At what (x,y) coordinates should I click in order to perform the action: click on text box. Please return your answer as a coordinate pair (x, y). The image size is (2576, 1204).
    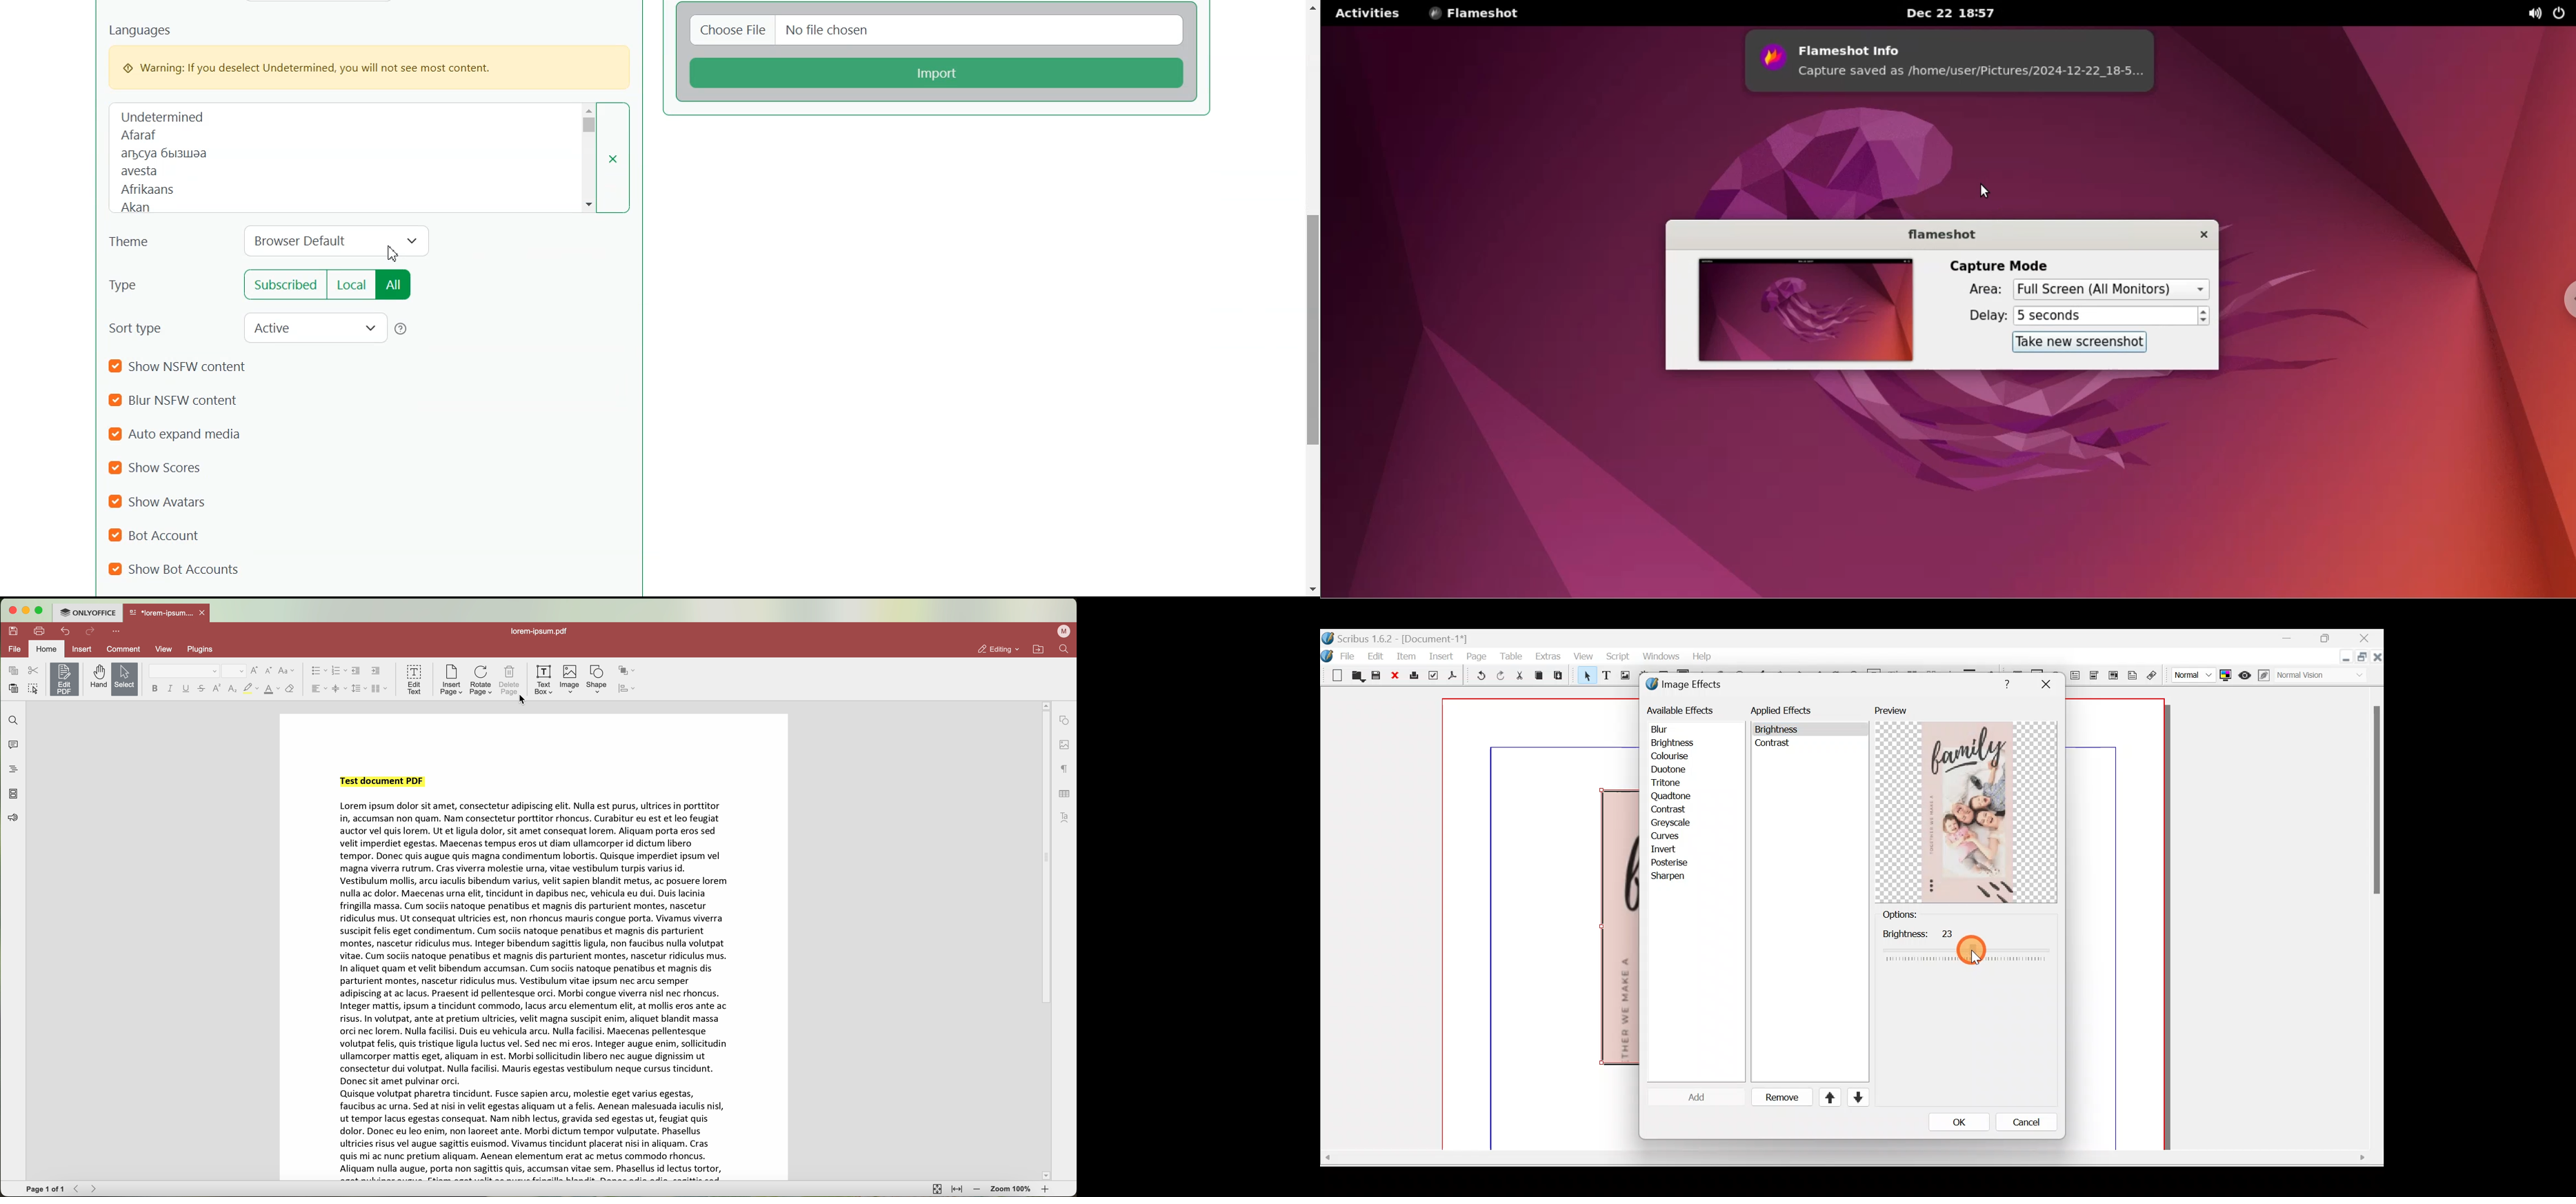
    Looking at the image, I should click on (542, 681).